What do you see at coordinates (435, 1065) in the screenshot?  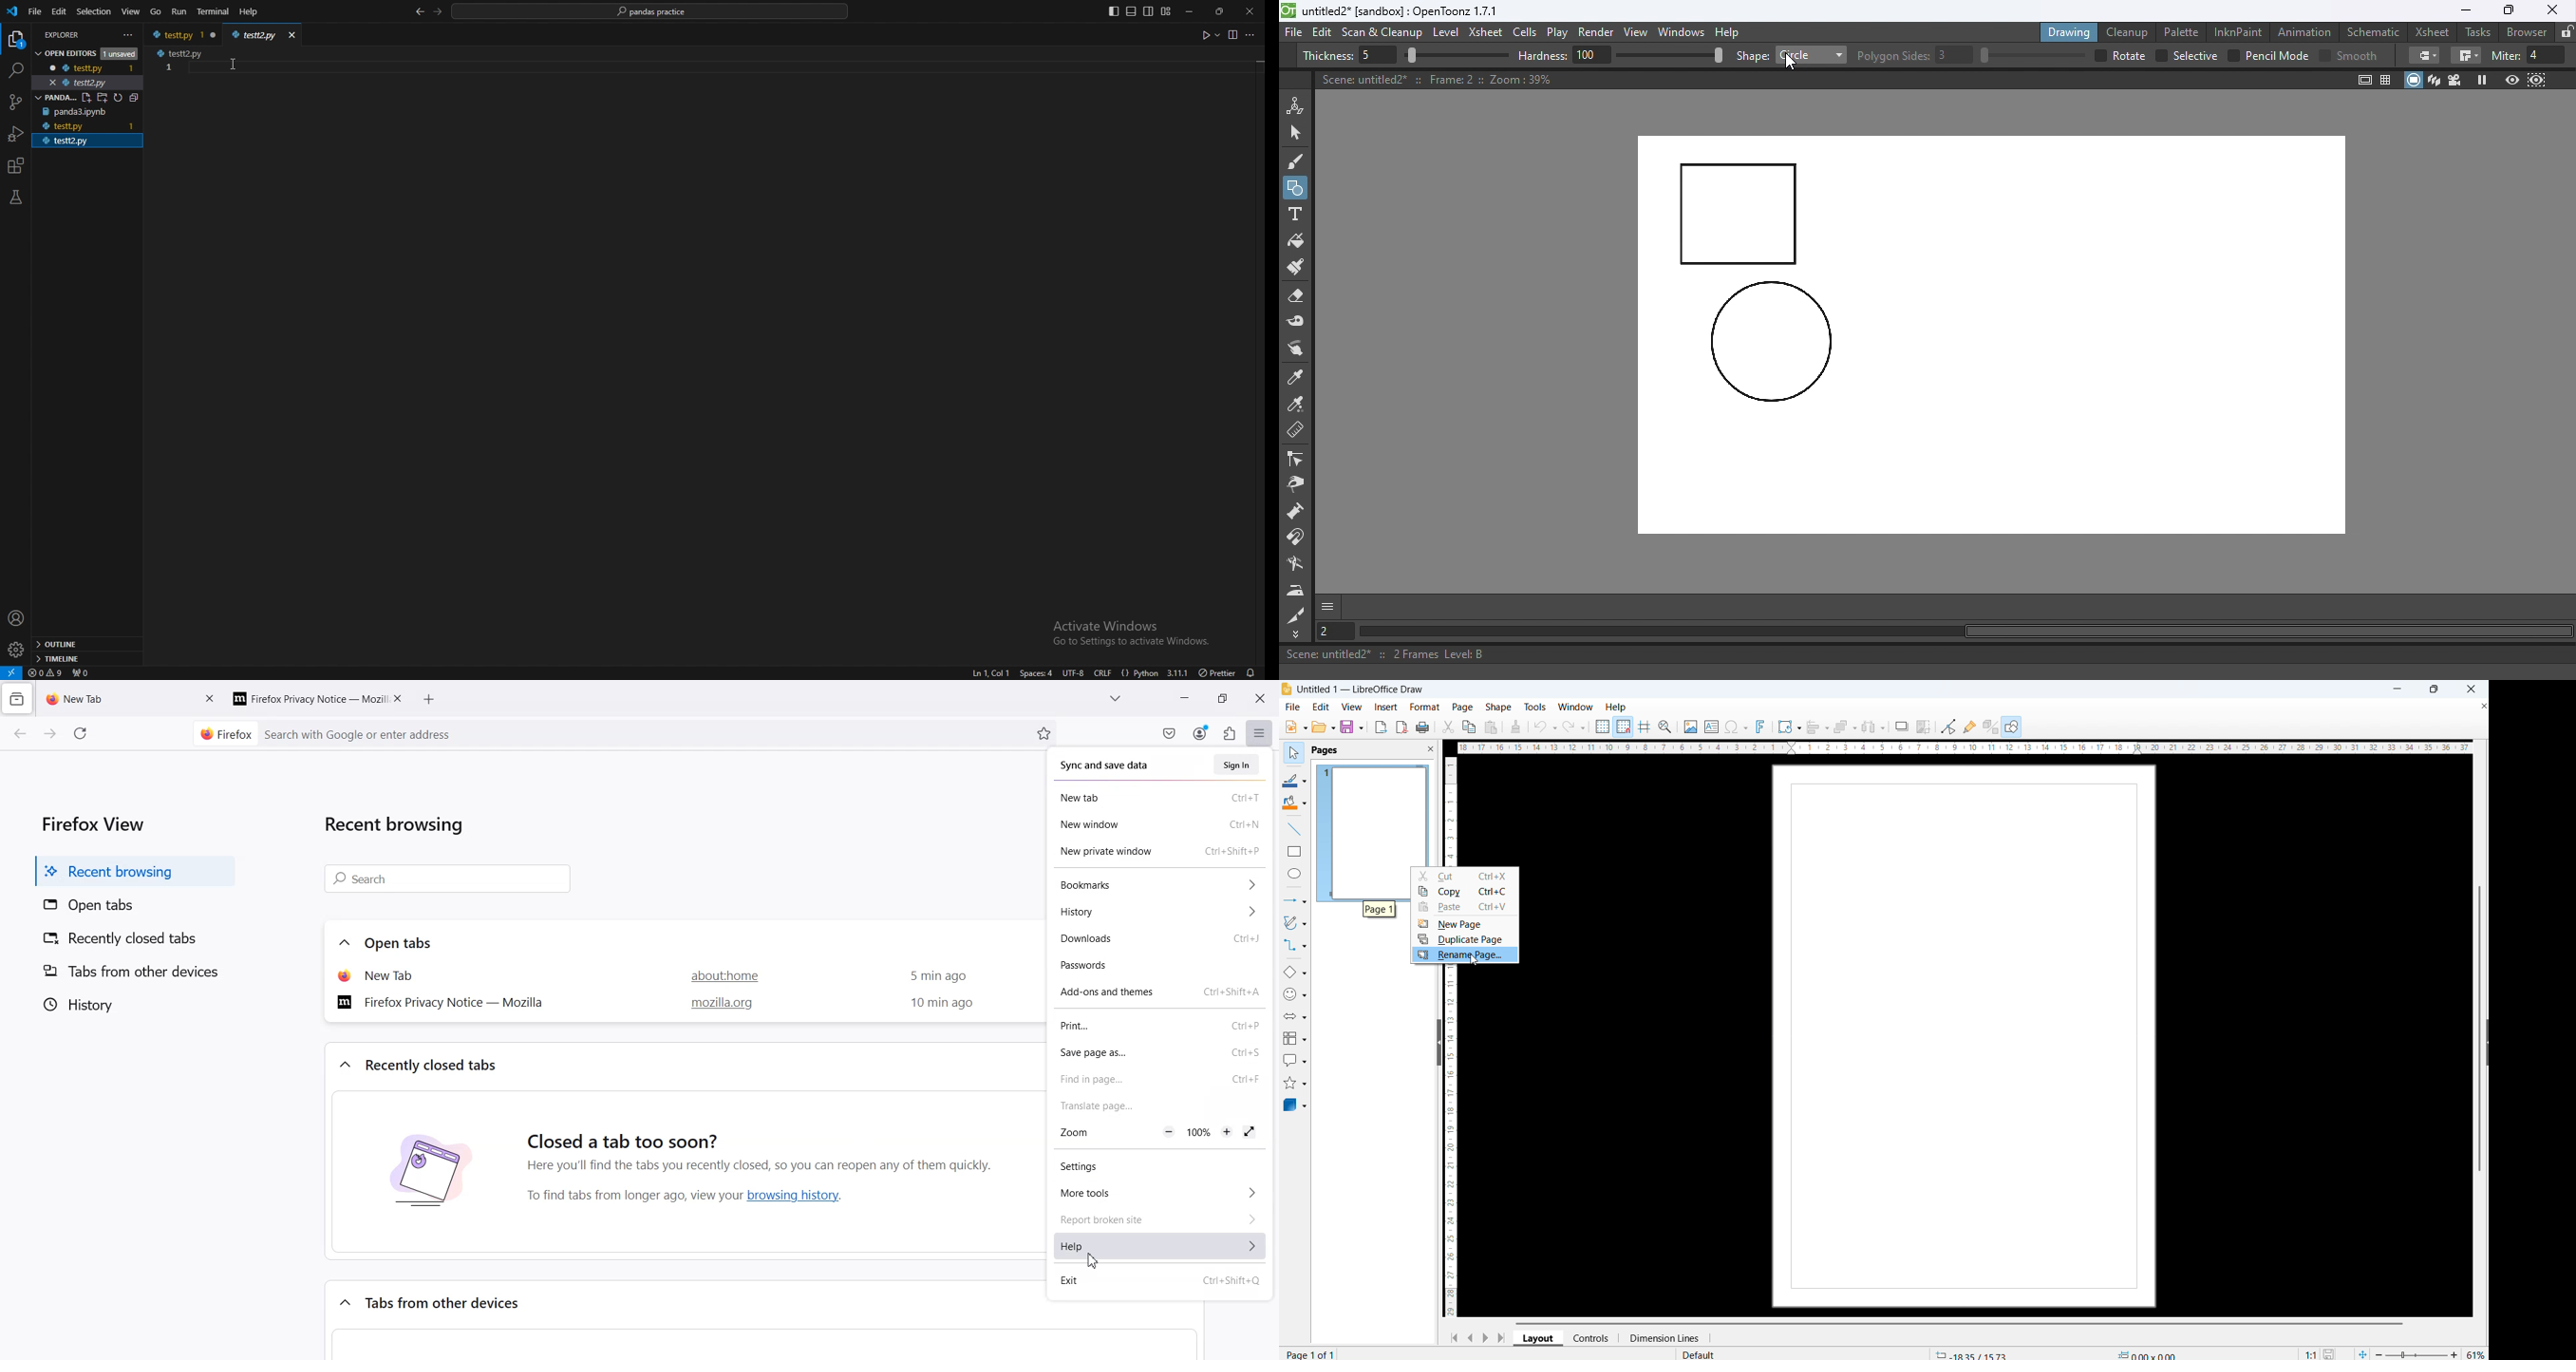 I see `Recently closed tabs` at bounding box center [435, 1065].